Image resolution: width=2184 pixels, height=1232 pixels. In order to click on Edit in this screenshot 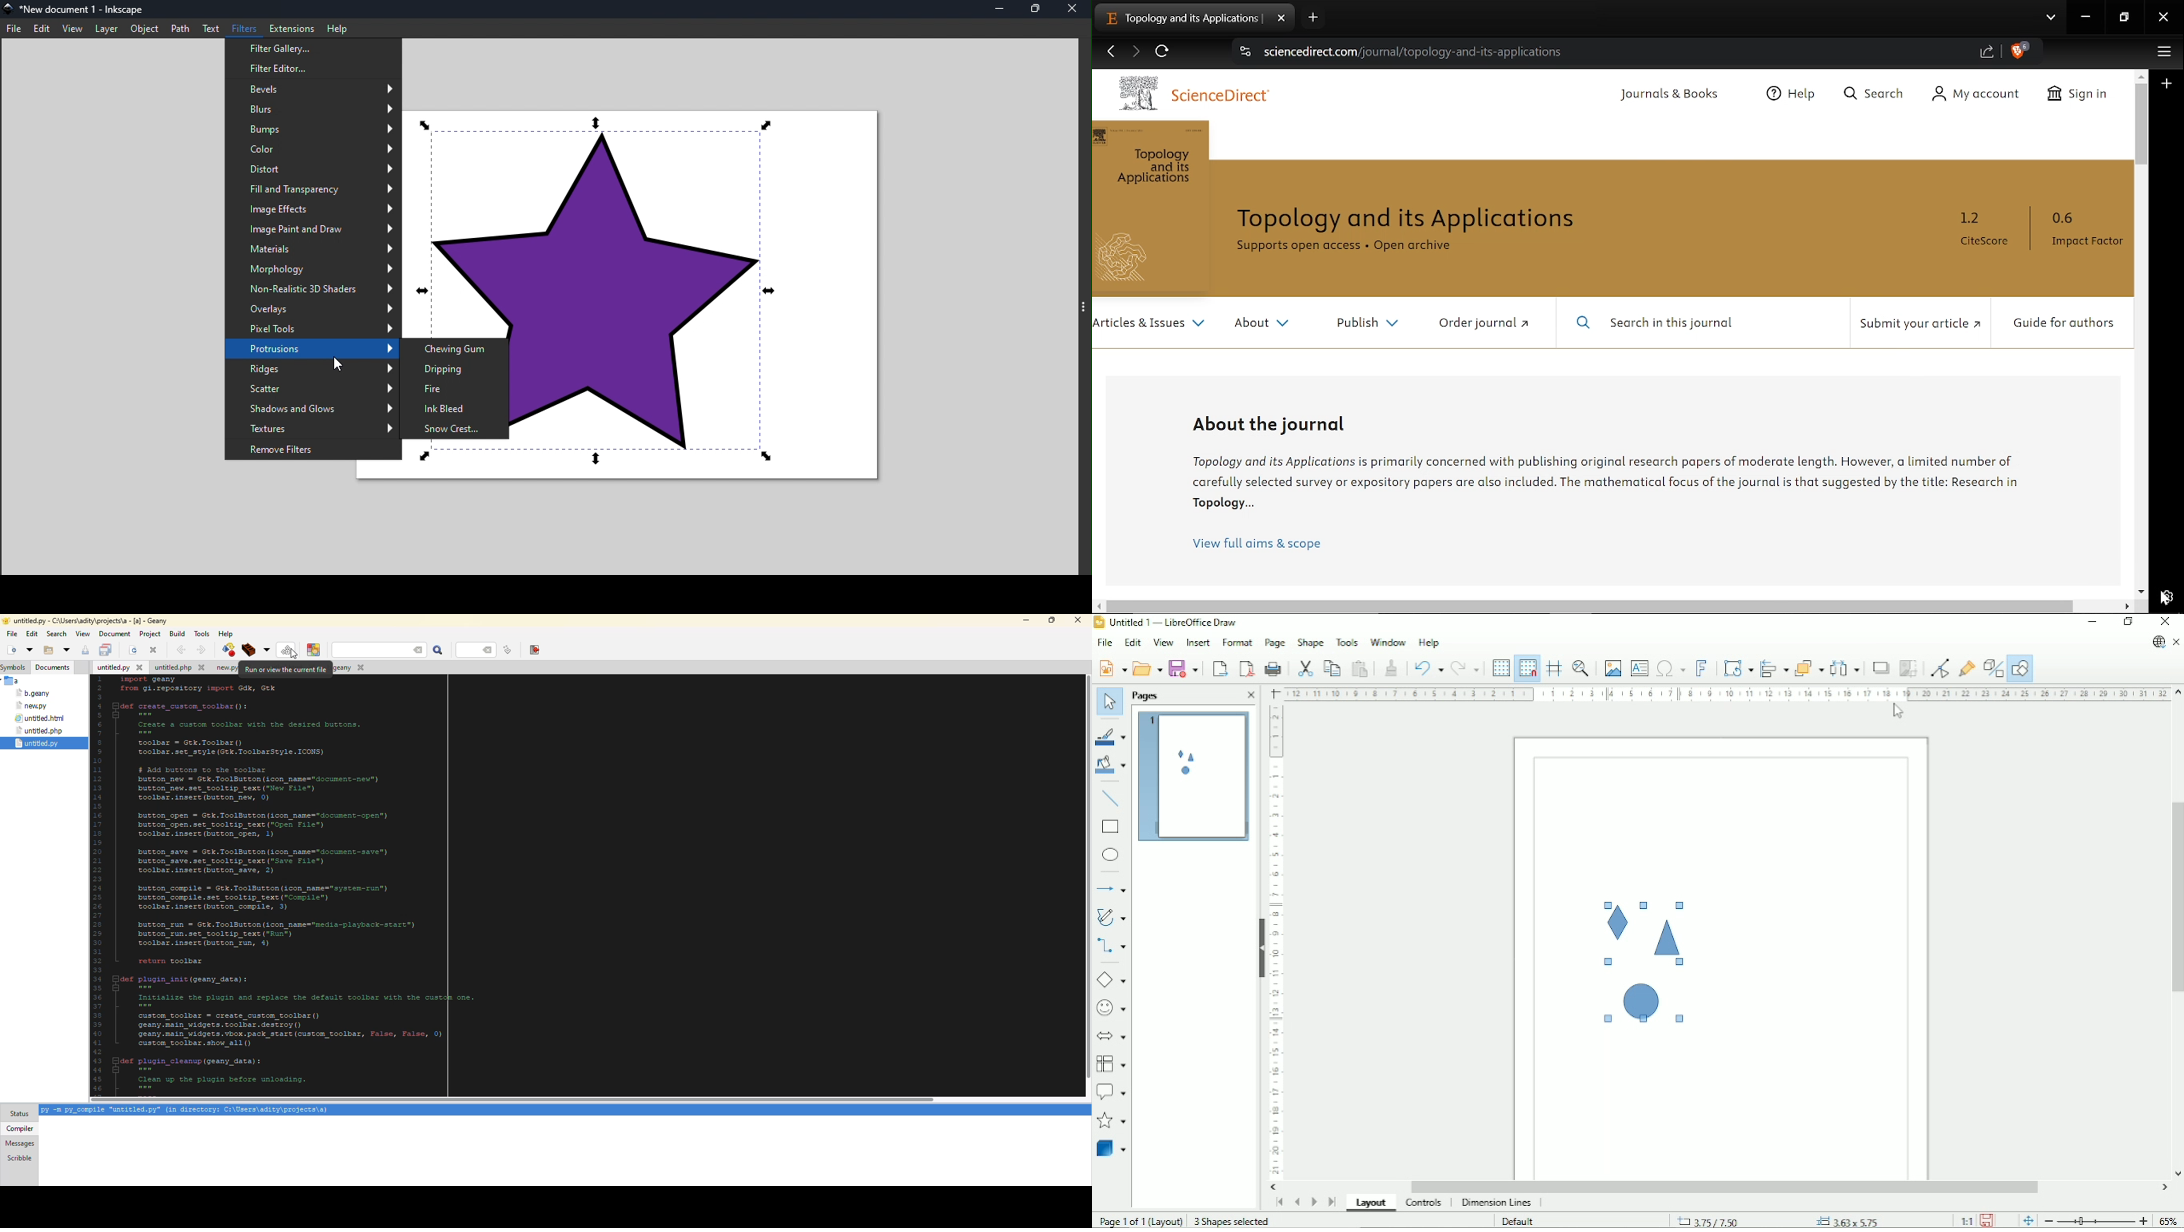, I will do `click(1132, 641)`.